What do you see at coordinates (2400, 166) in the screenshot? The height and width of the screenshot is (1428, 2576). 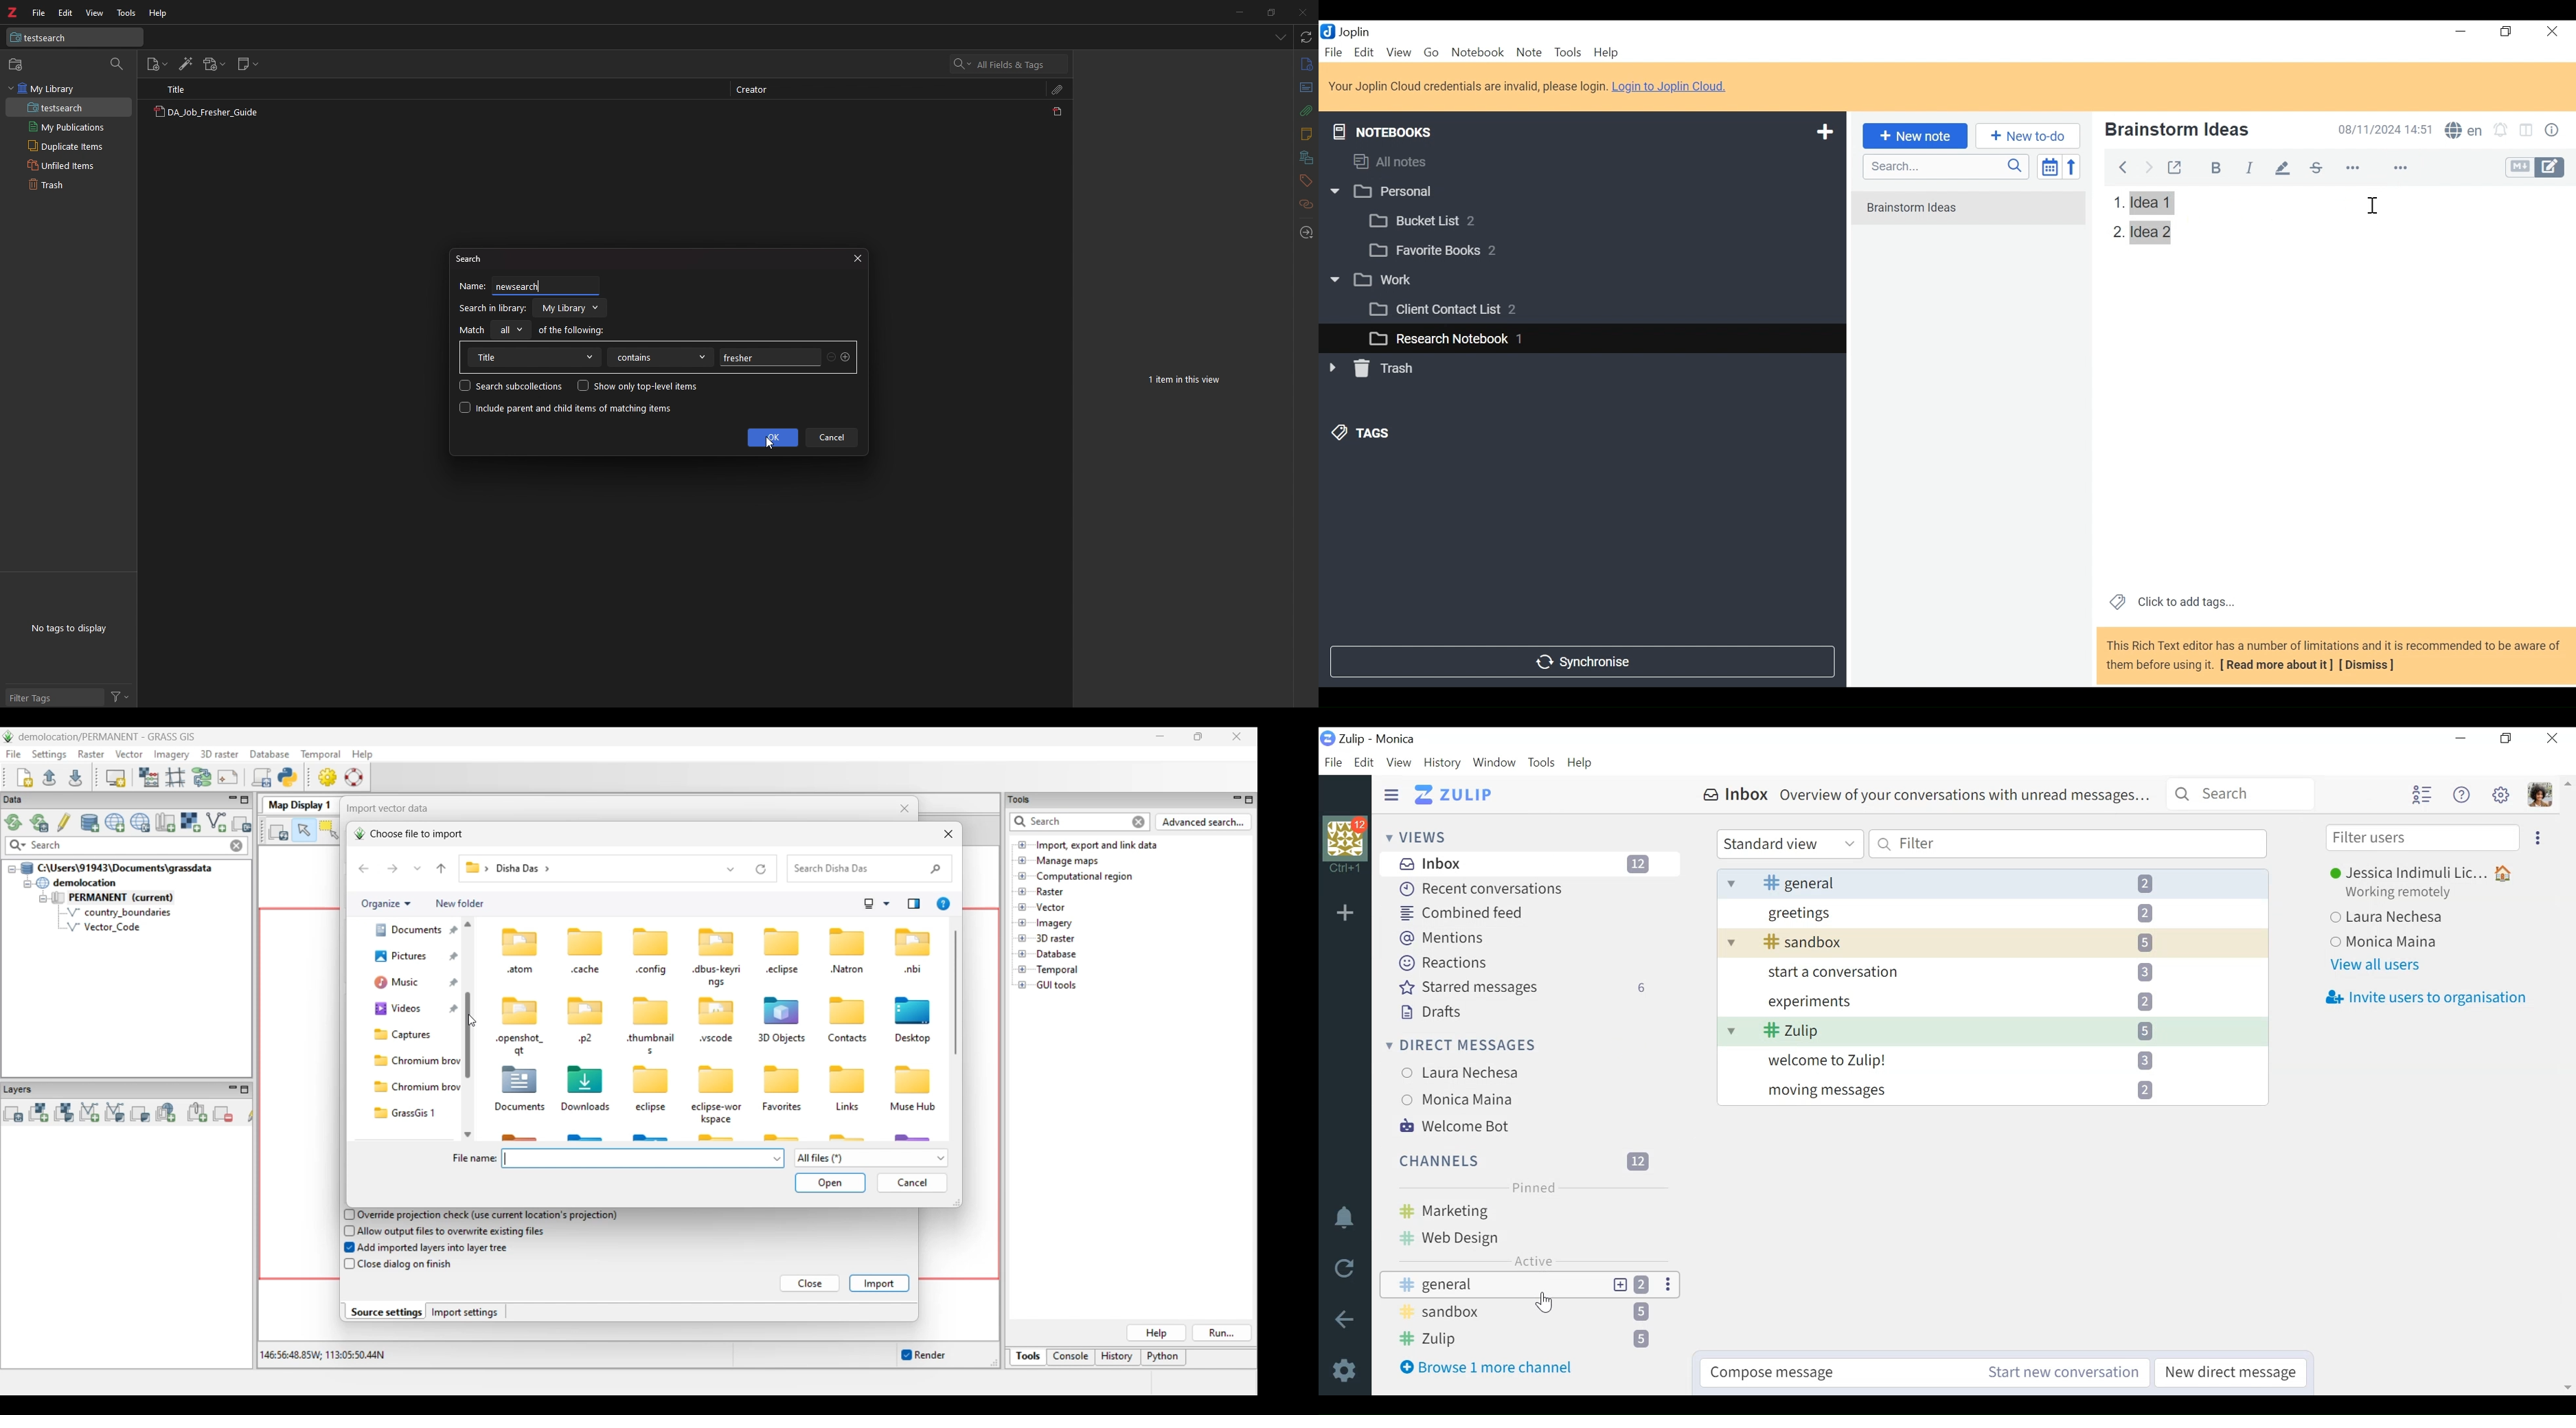 I see `More Options` at bounding box center [2400, 166].